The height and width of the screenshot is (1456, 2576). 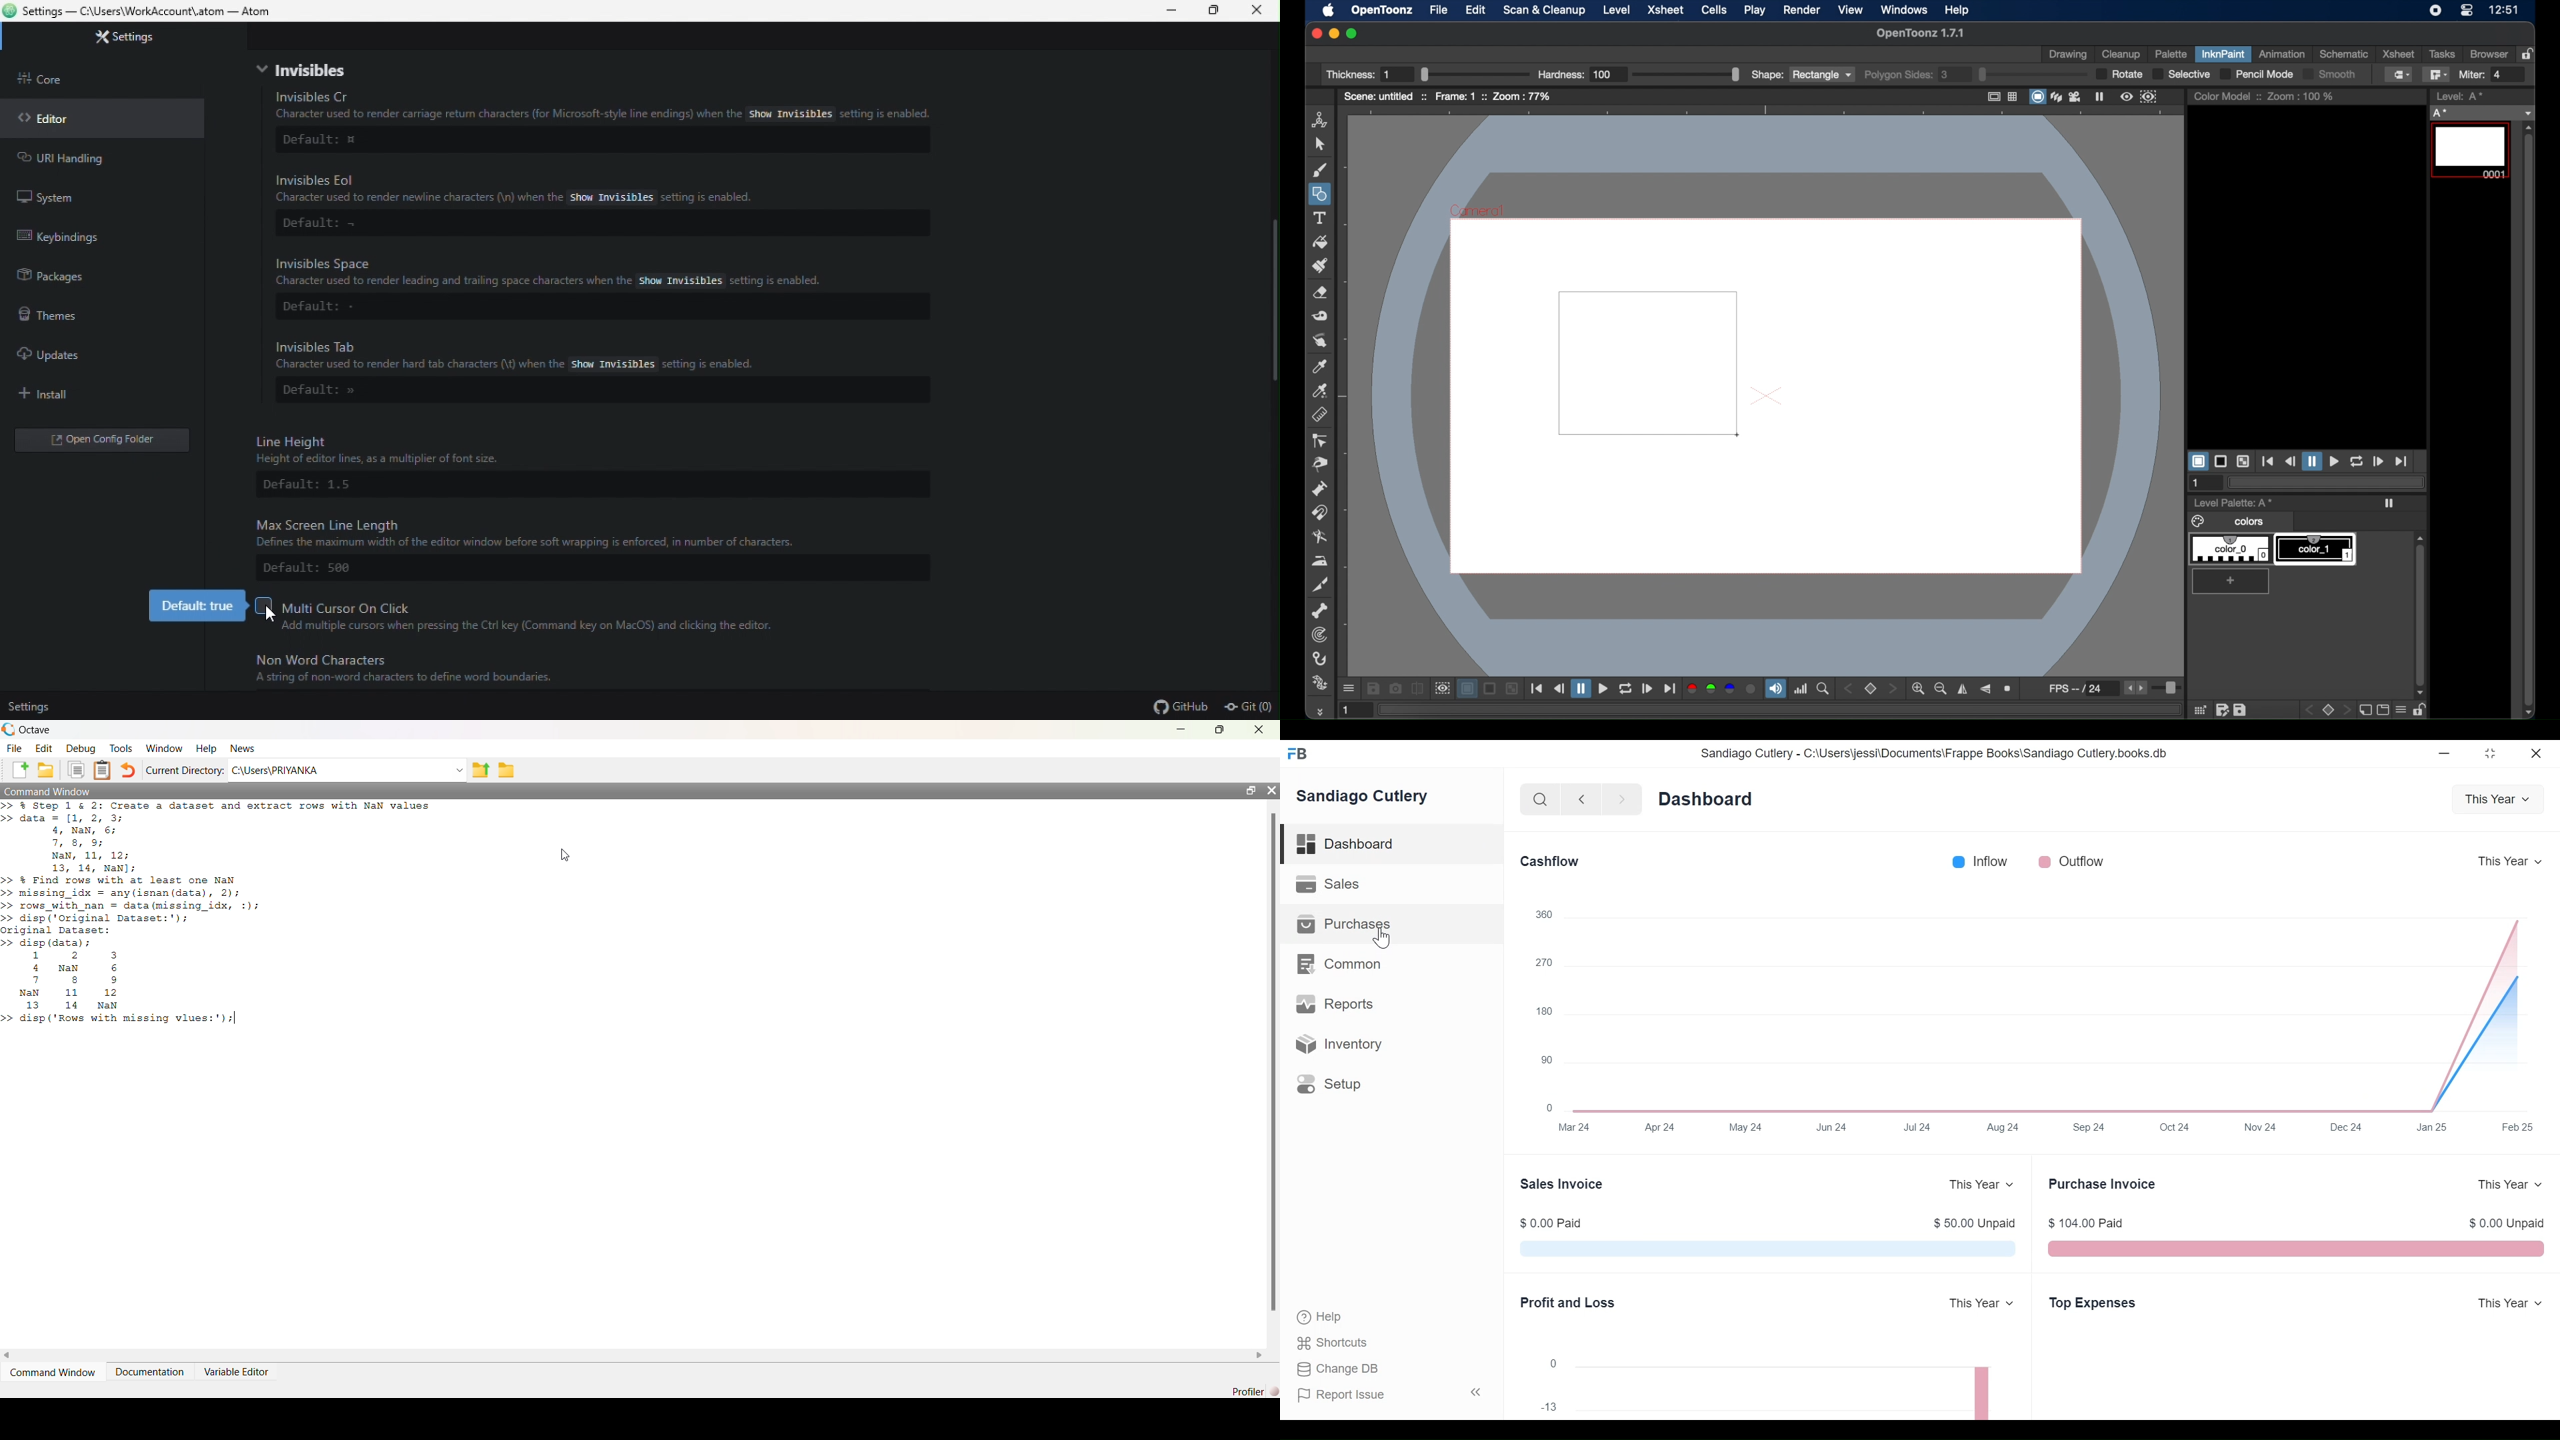 What do you see at coordinates (2489, 754) in the screenshot?
I see `restore` at bounding box center [2489, 754].